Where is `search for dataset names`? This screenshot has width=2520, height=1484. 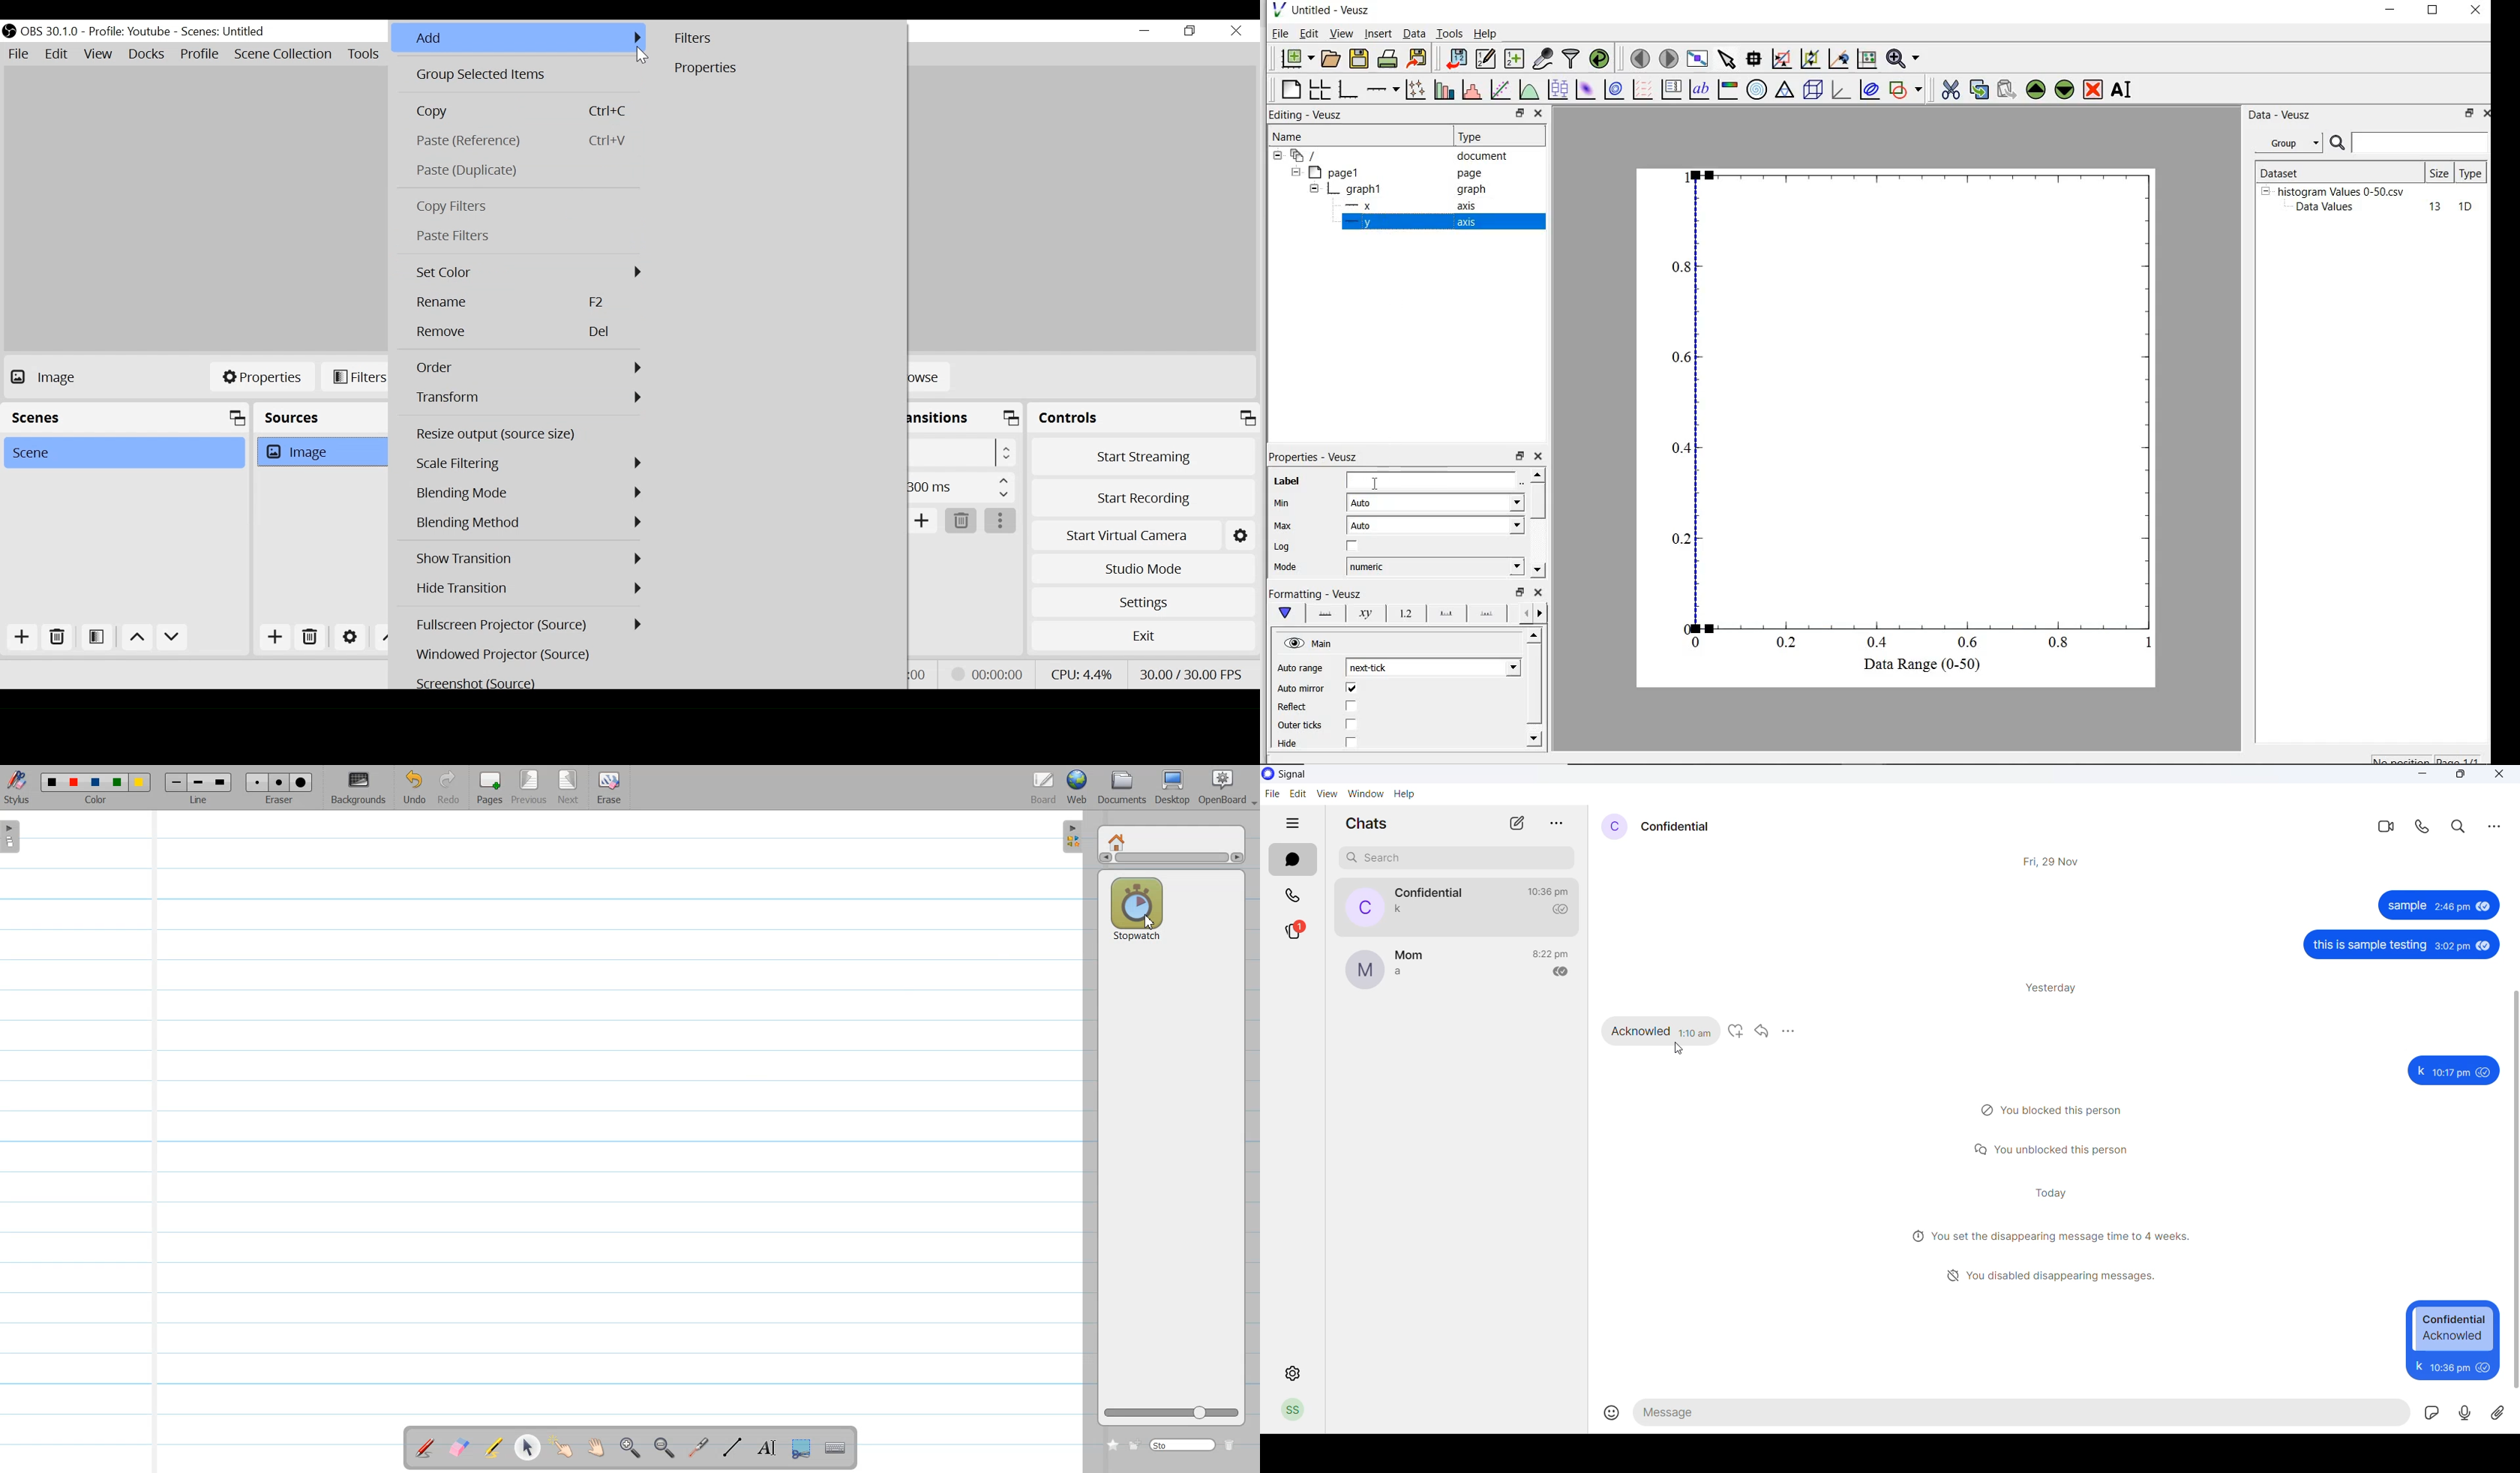 search for dataset names is located at coordinates (2421, 143).